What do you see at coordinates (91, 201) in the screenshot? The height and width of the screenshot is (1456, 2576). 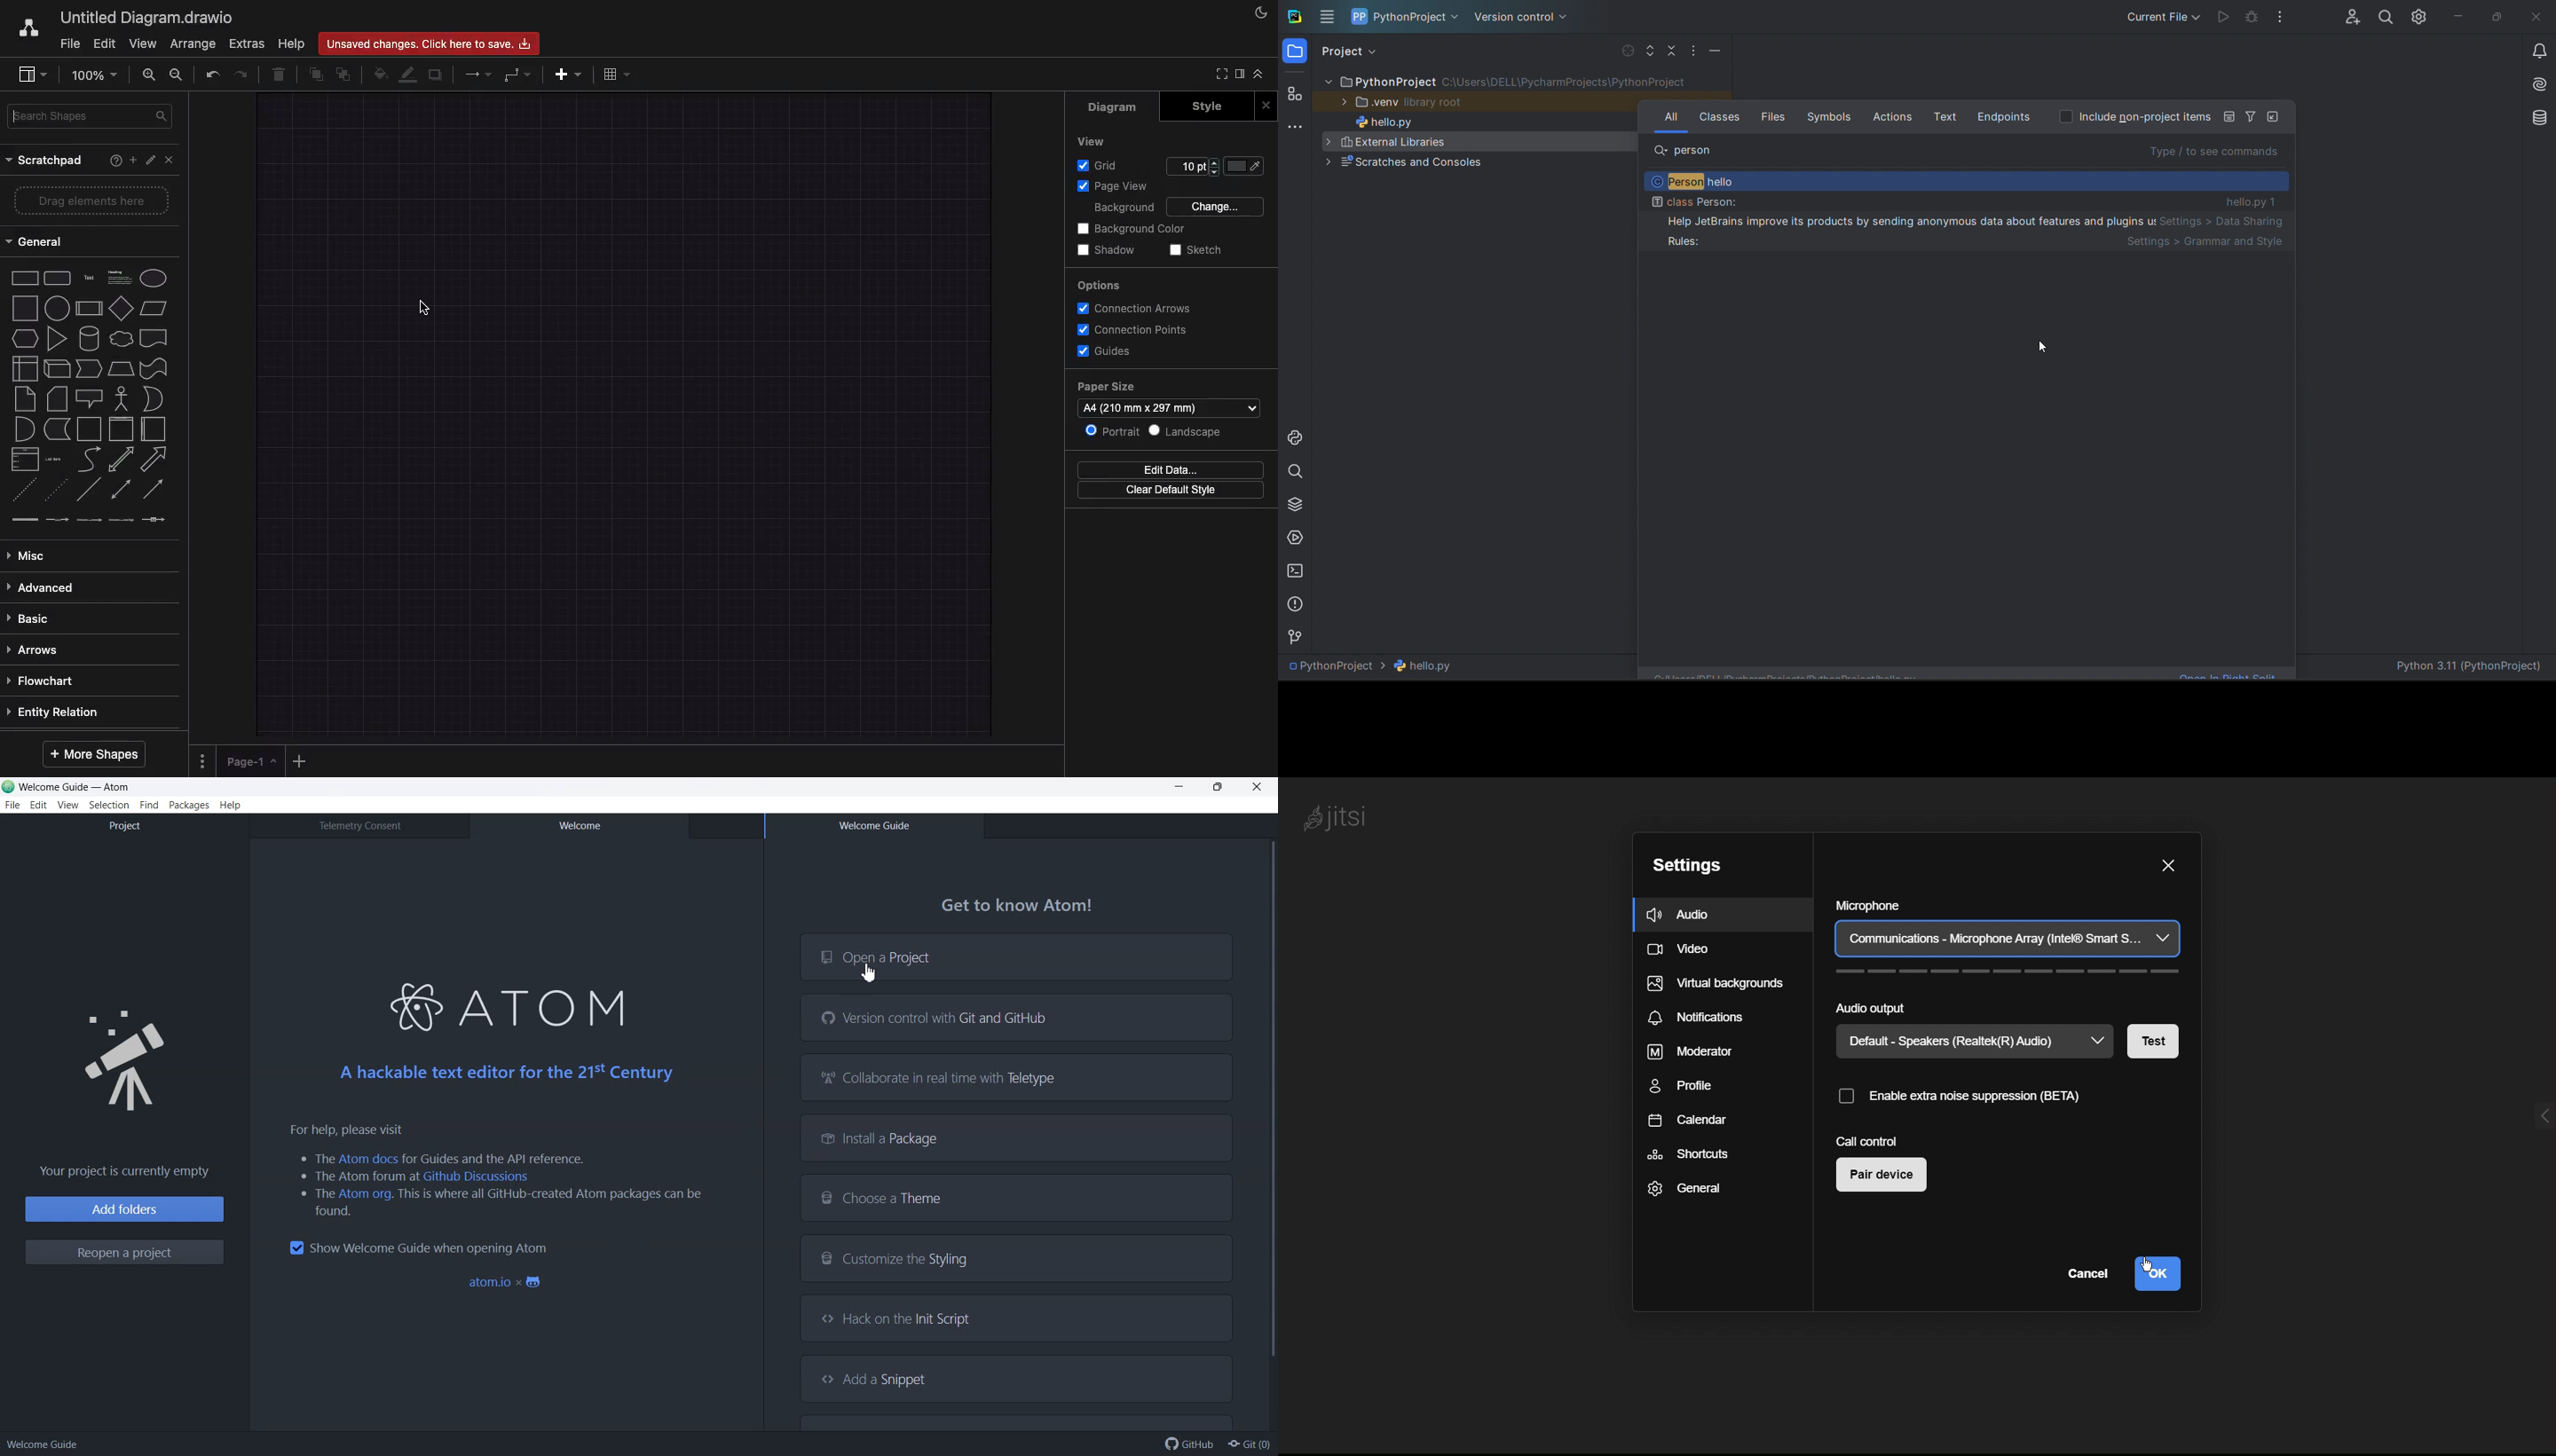 I see `Drag elements here` at bounding box center [91, 201].